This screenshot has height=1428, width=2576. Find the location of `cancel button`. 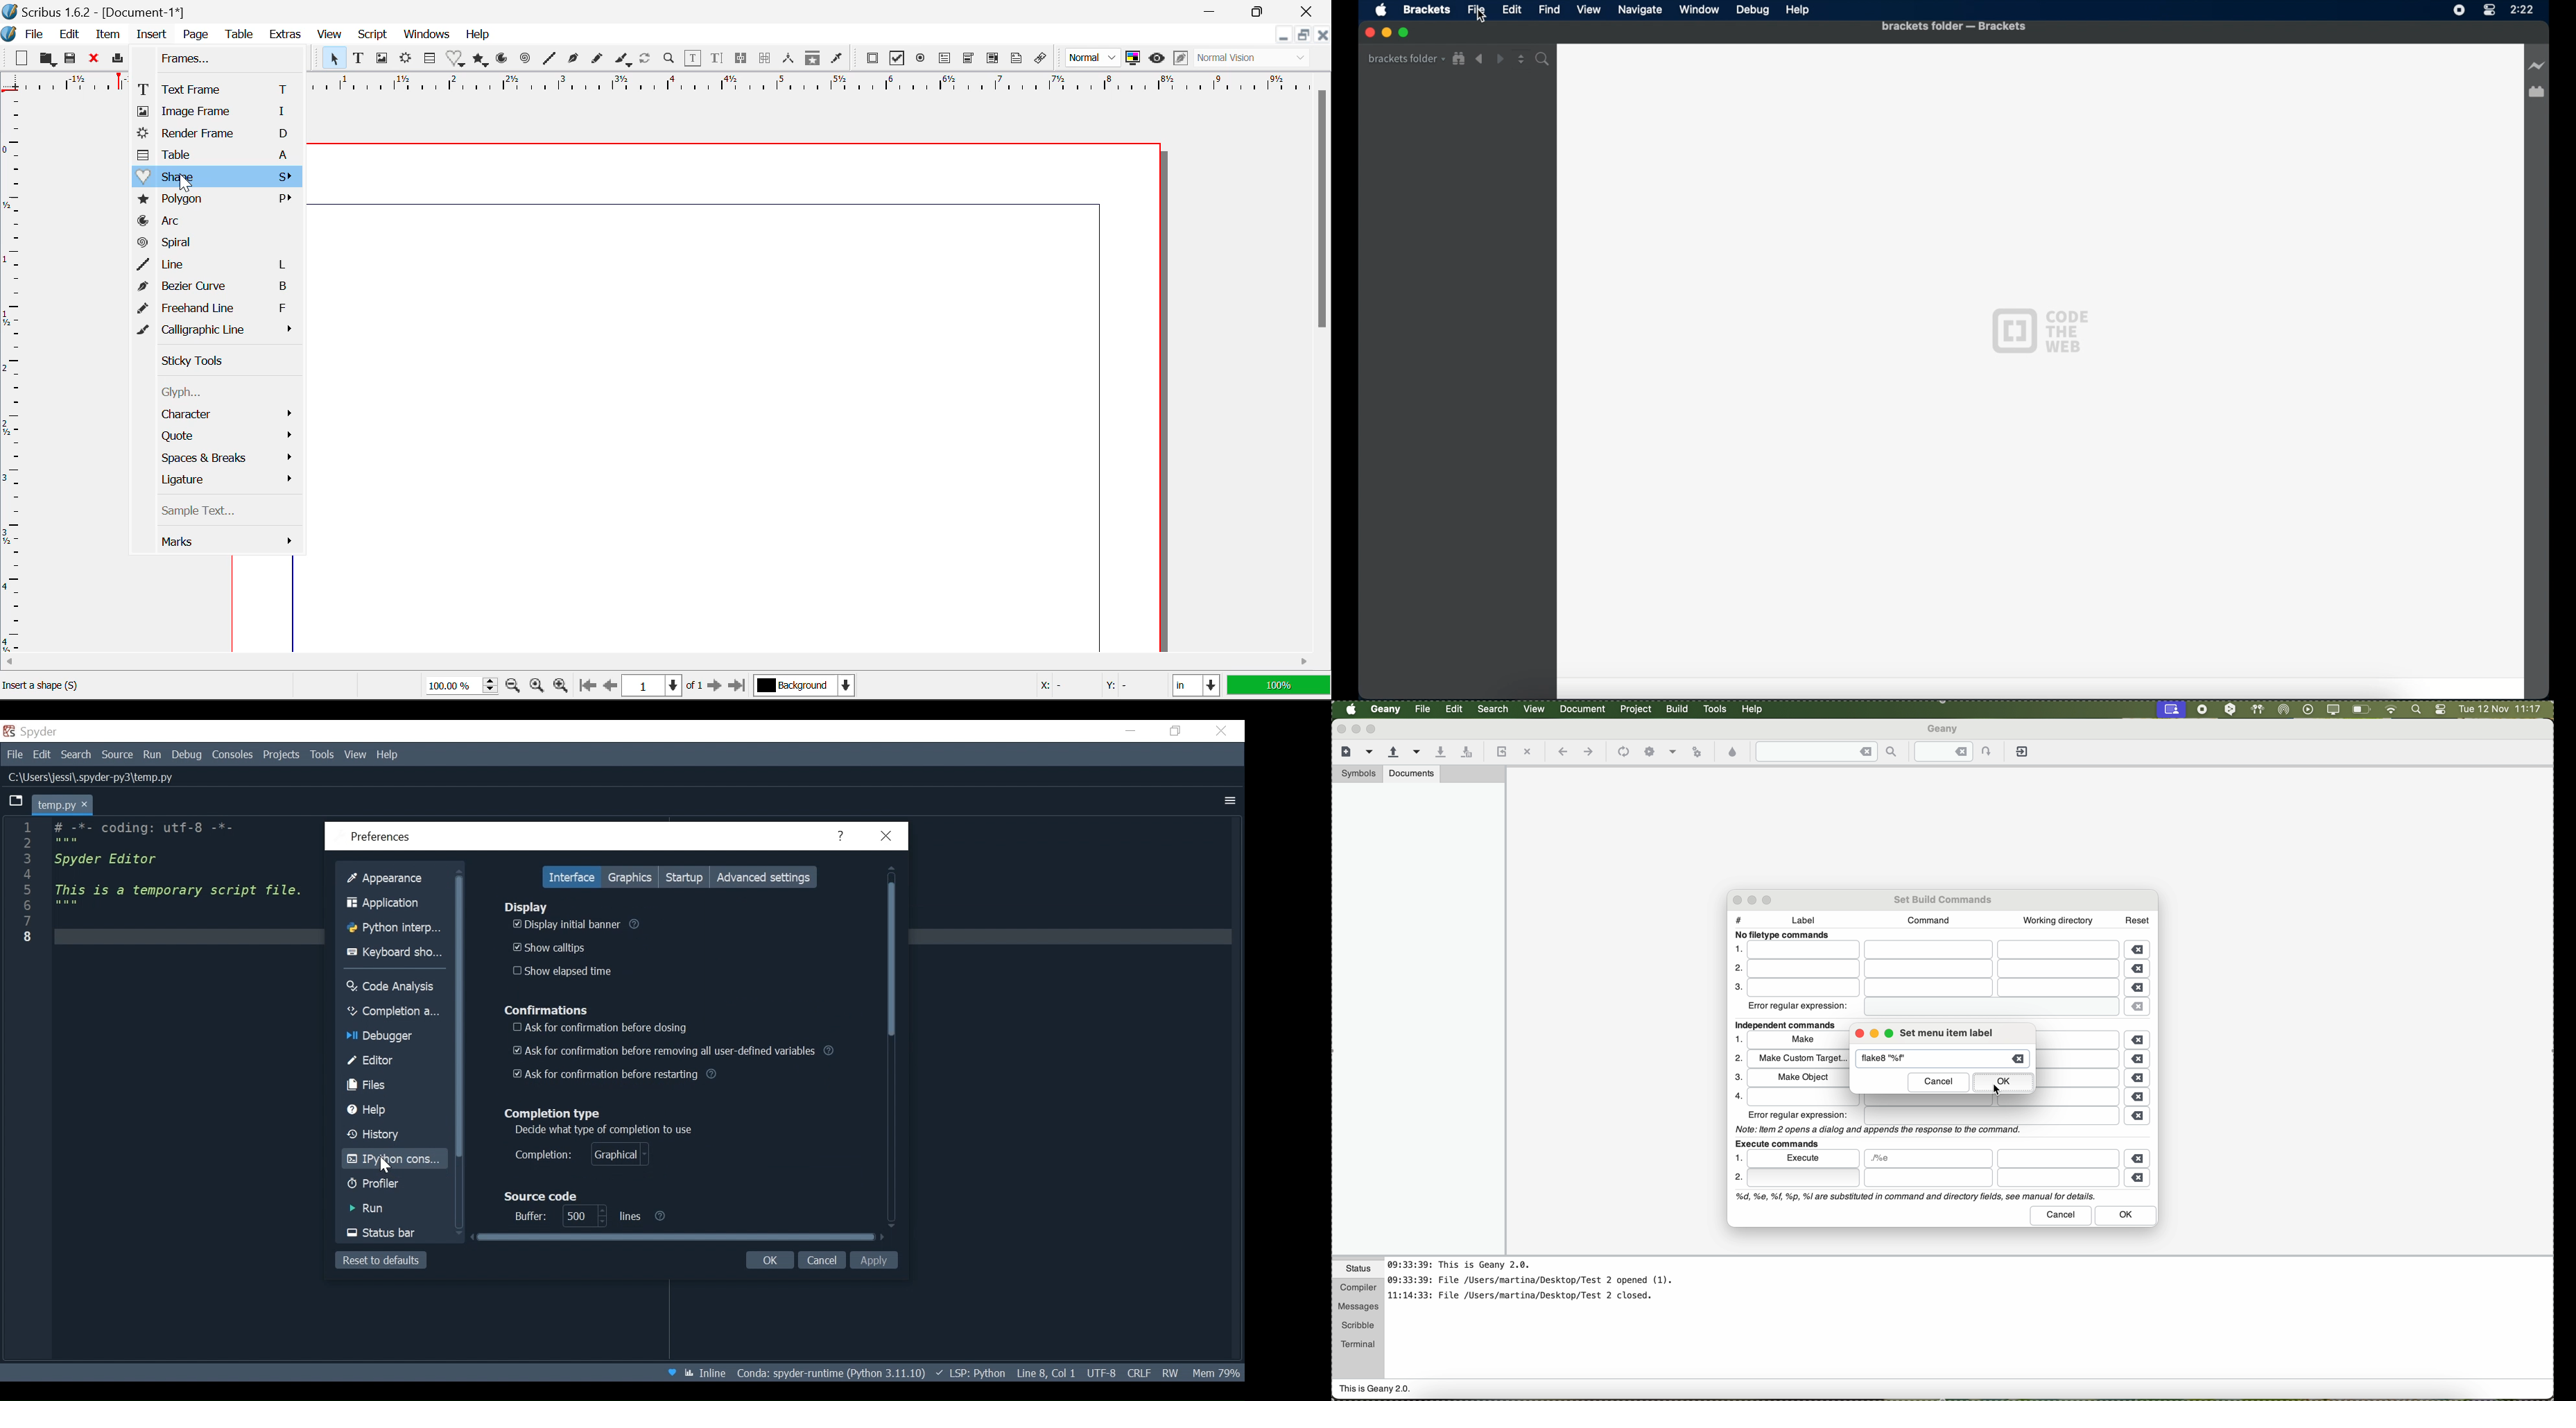

cancel button is located at coordinates (2062, 1215).